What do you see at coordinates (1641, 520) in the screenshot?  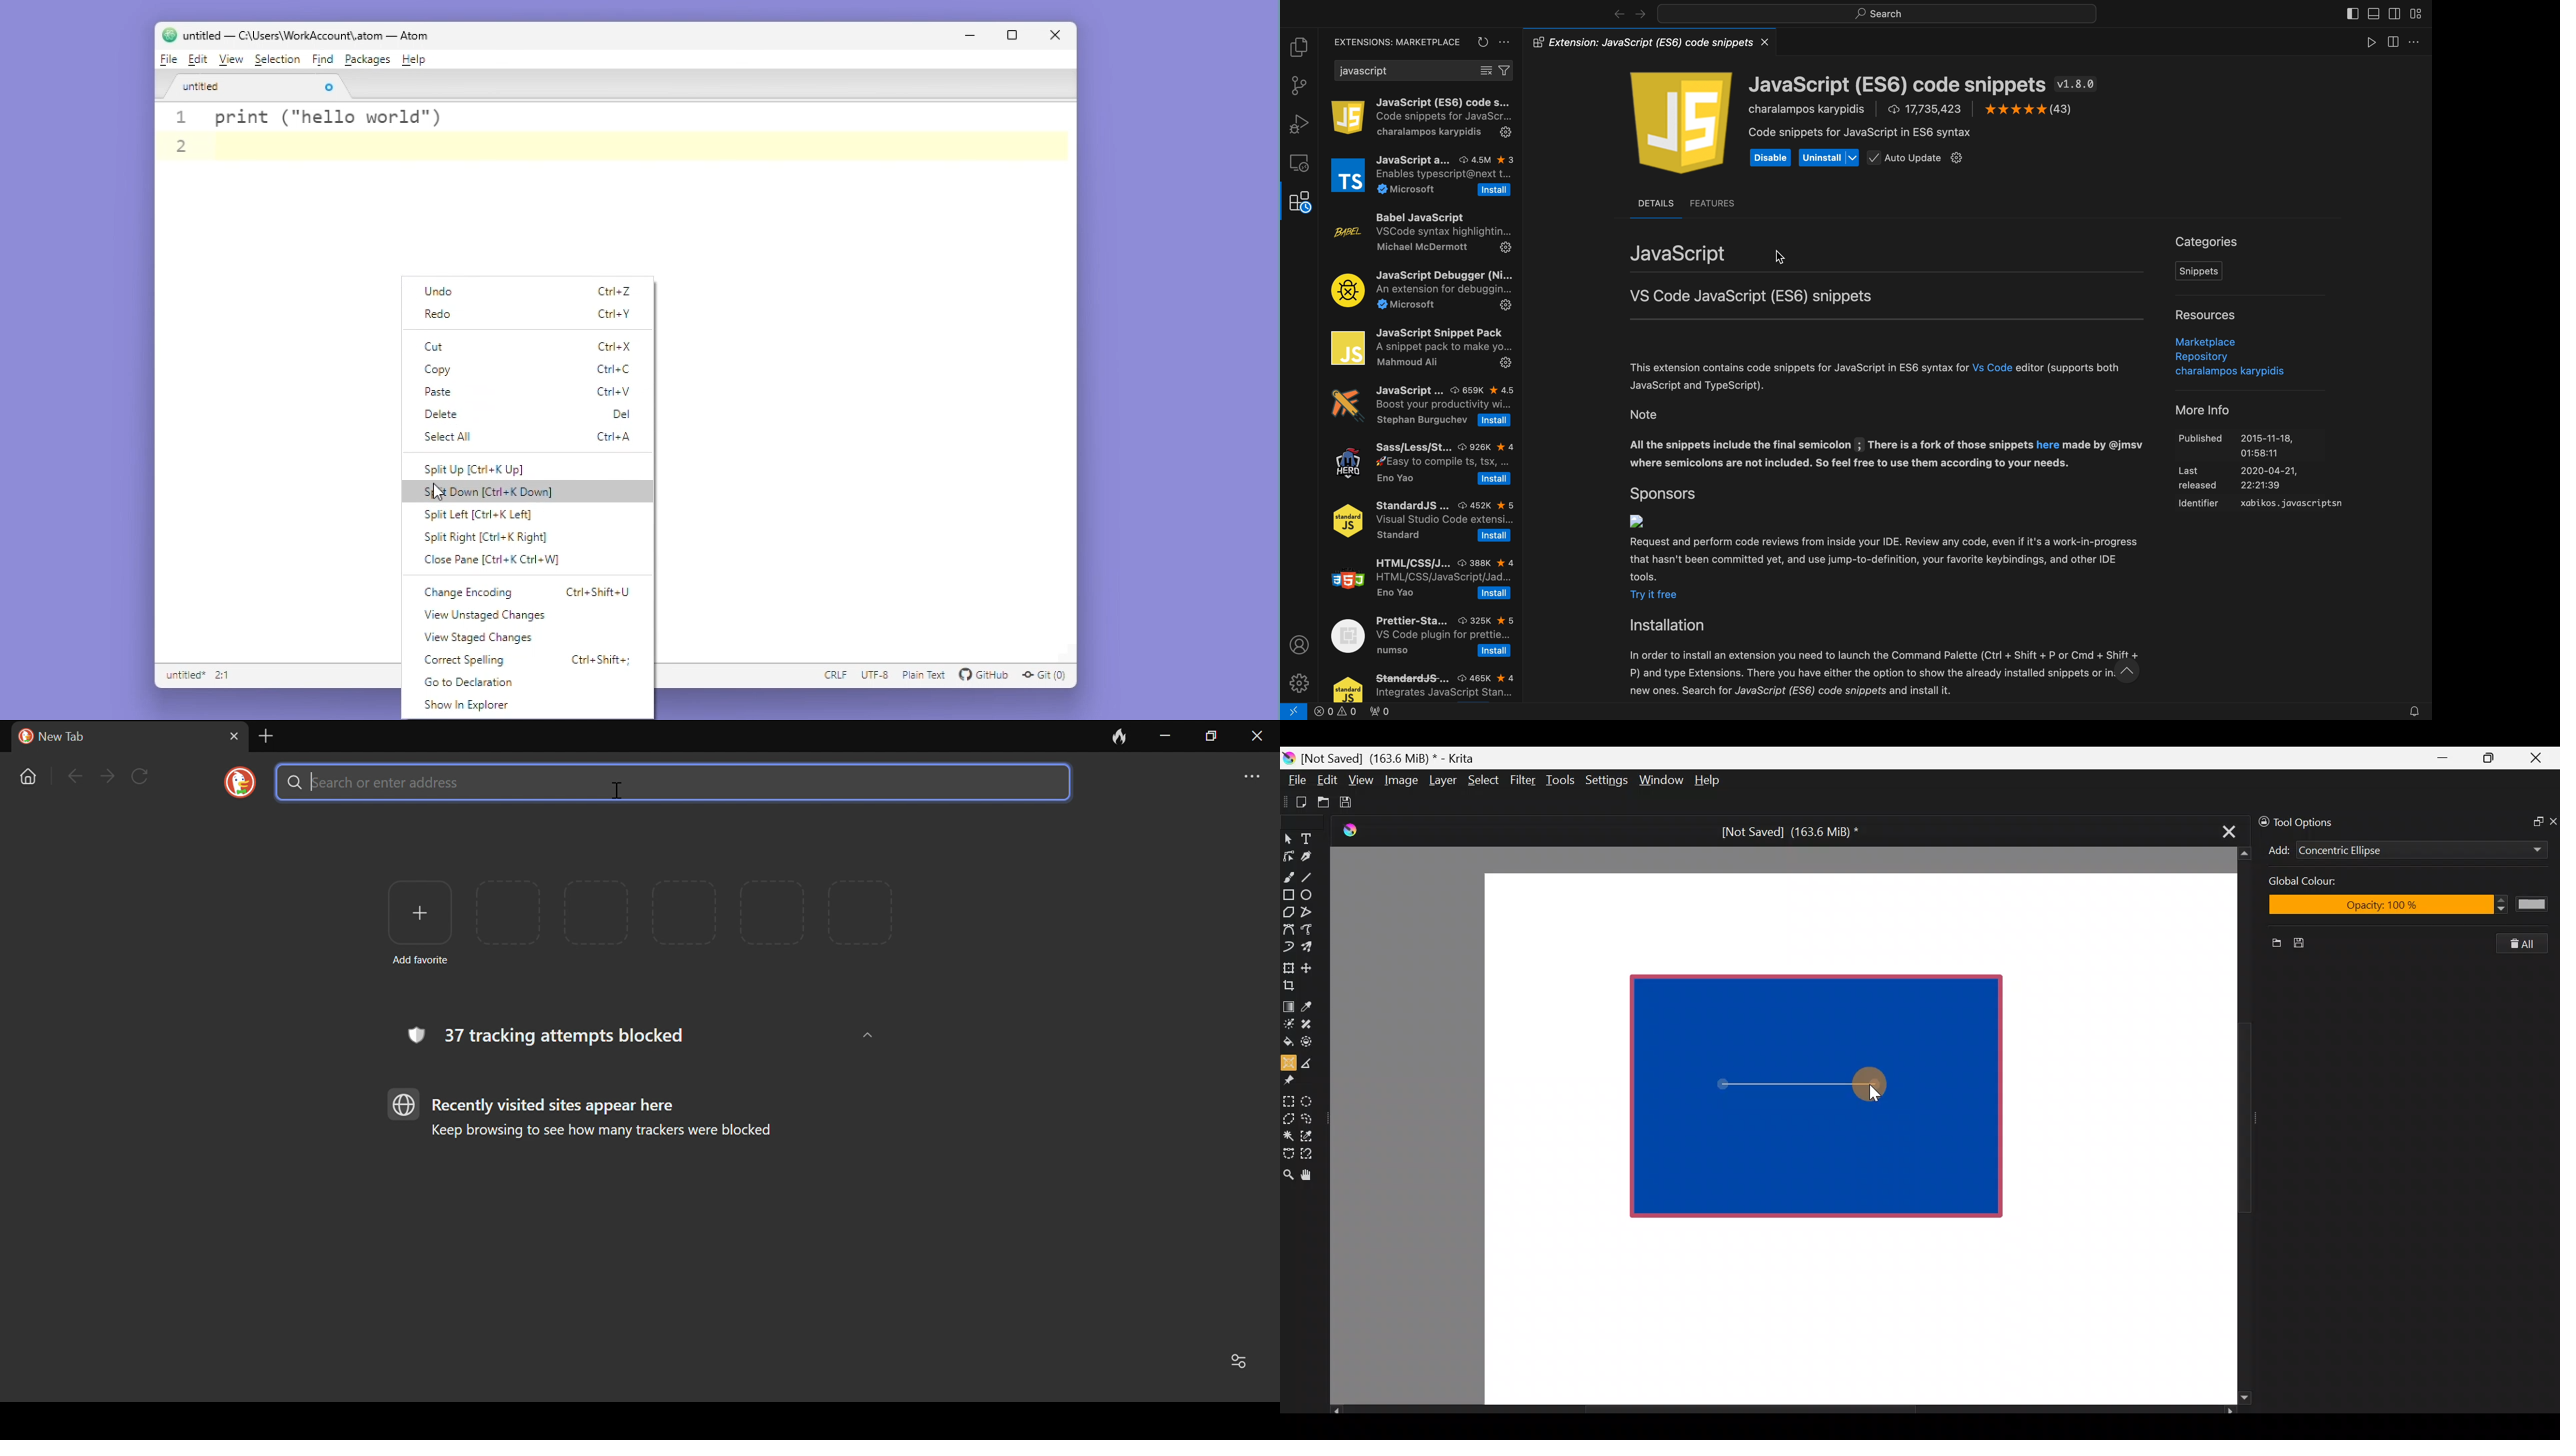 I see `no icon` at bounding box center [1641, 520].